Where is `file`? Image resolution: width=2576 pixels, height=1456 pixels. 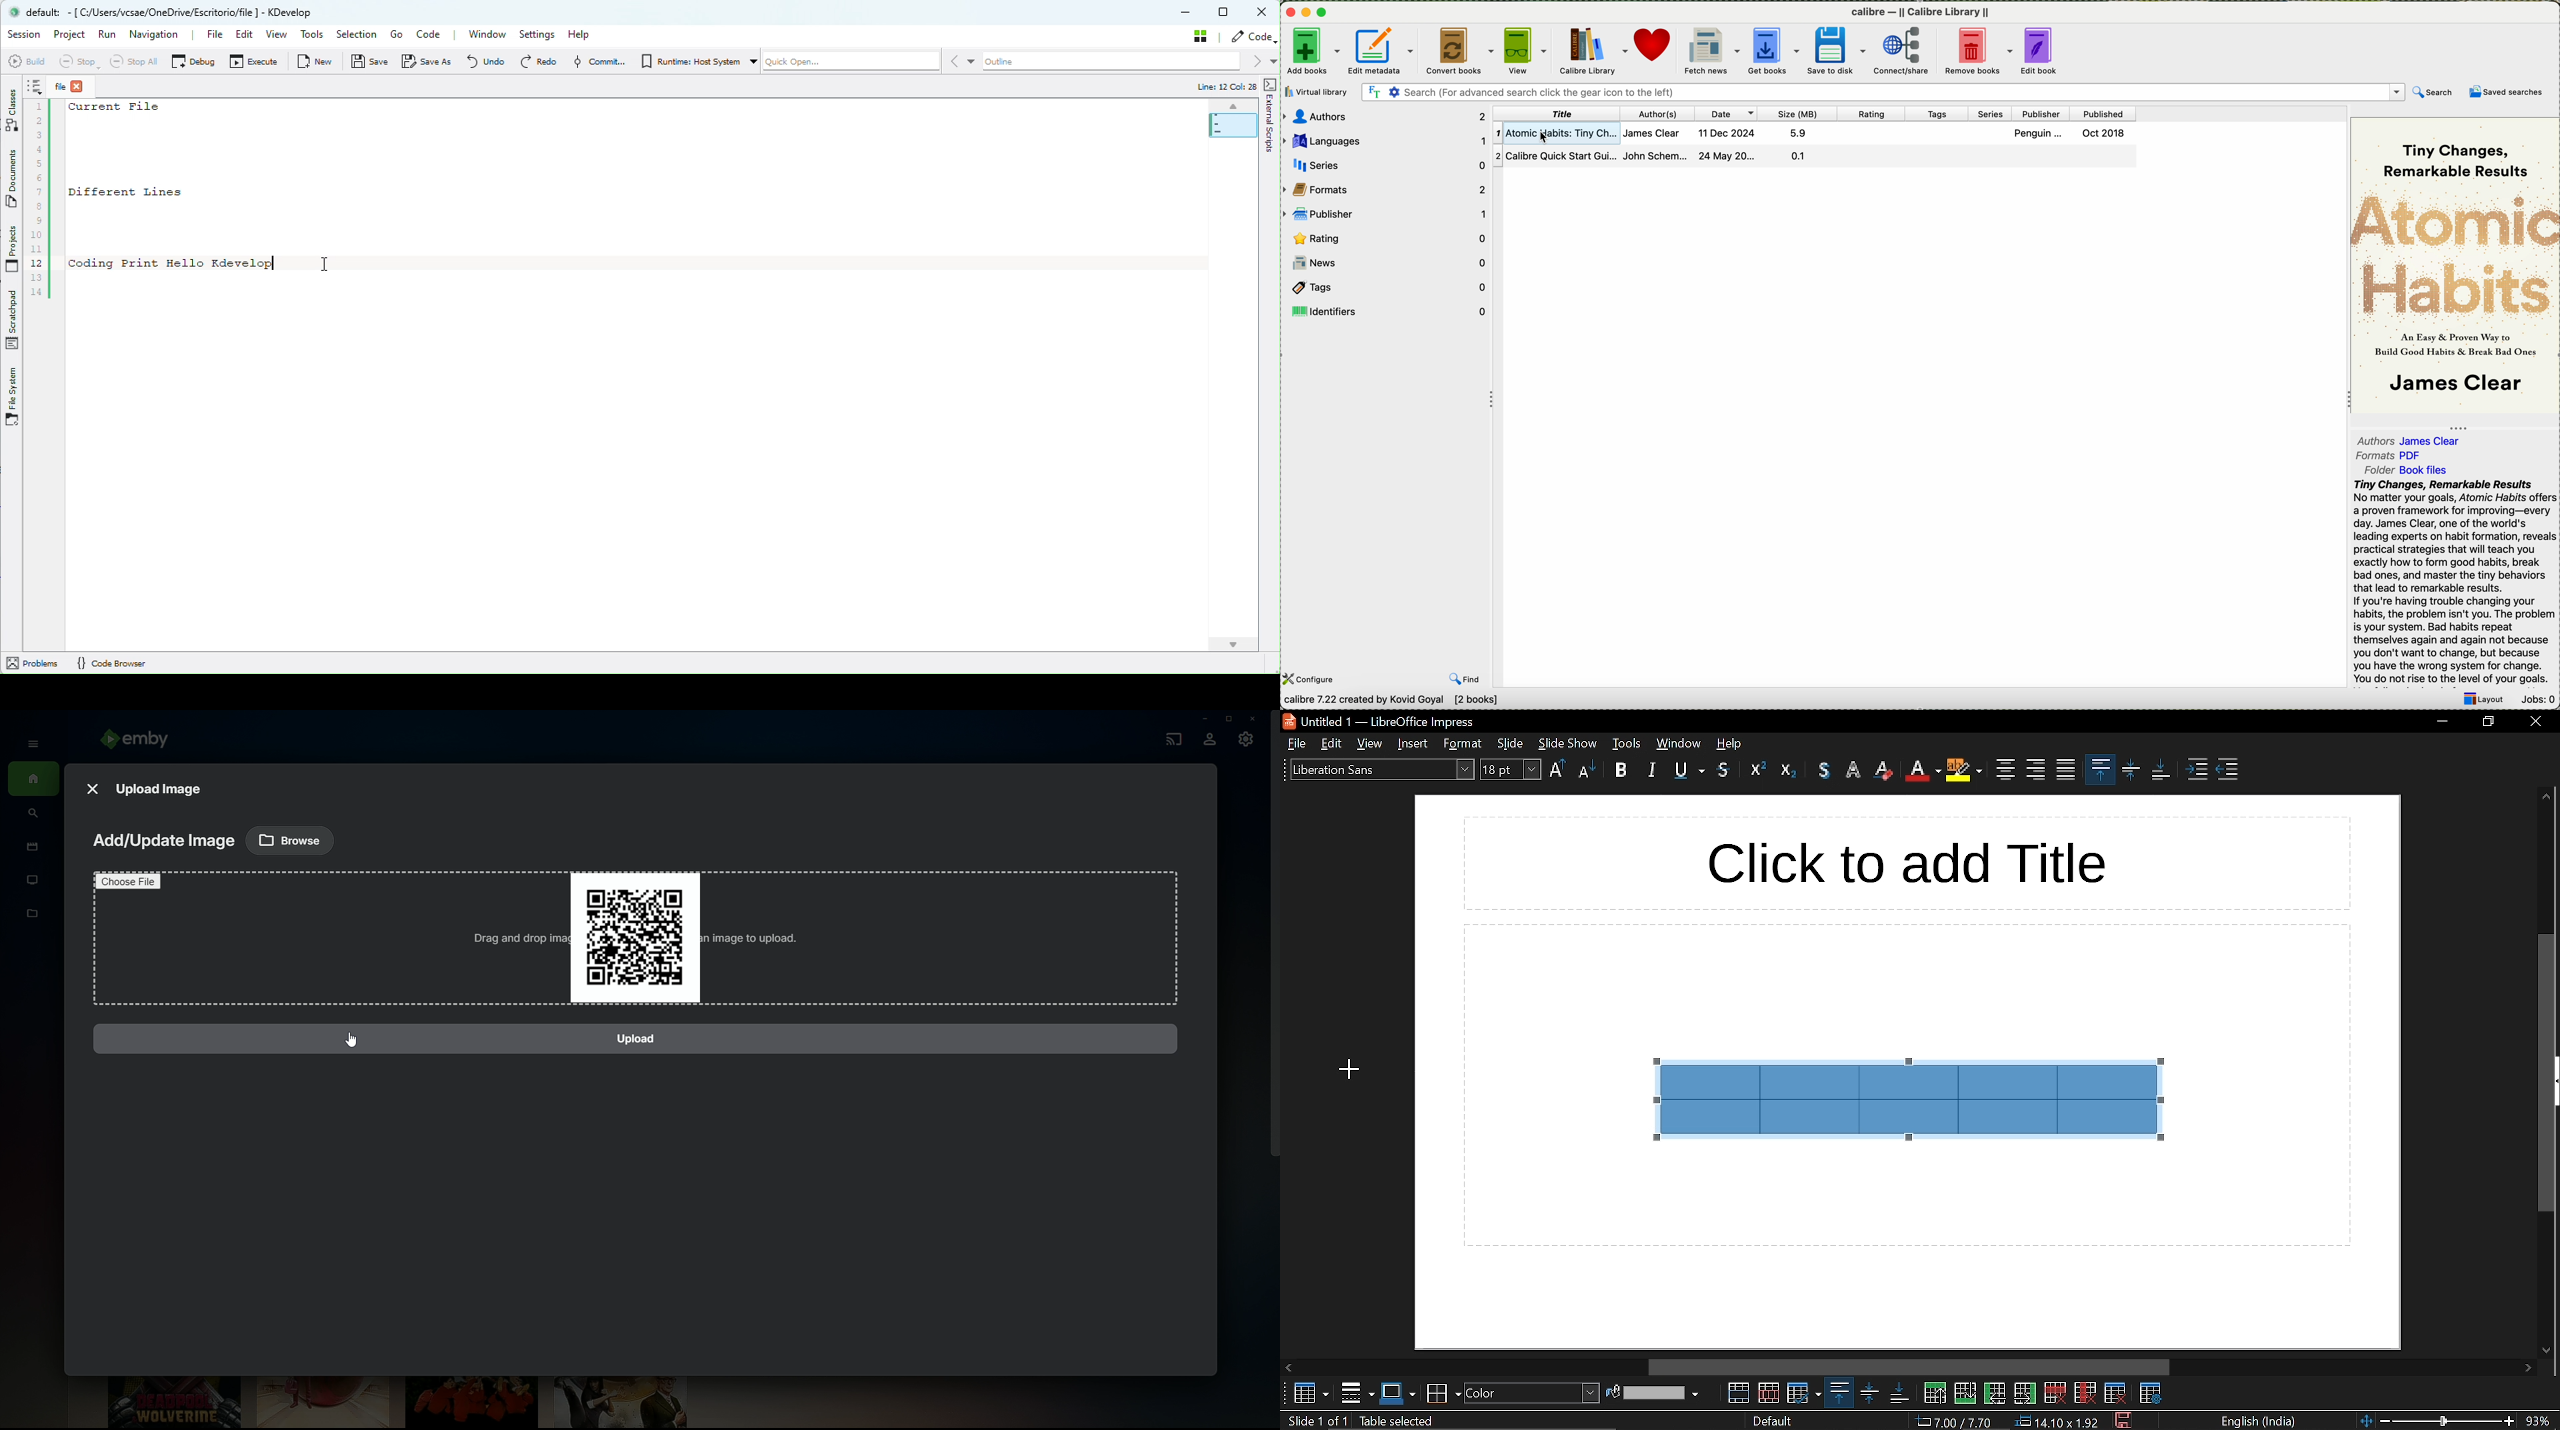 file is located at coordinates (1297, 744).